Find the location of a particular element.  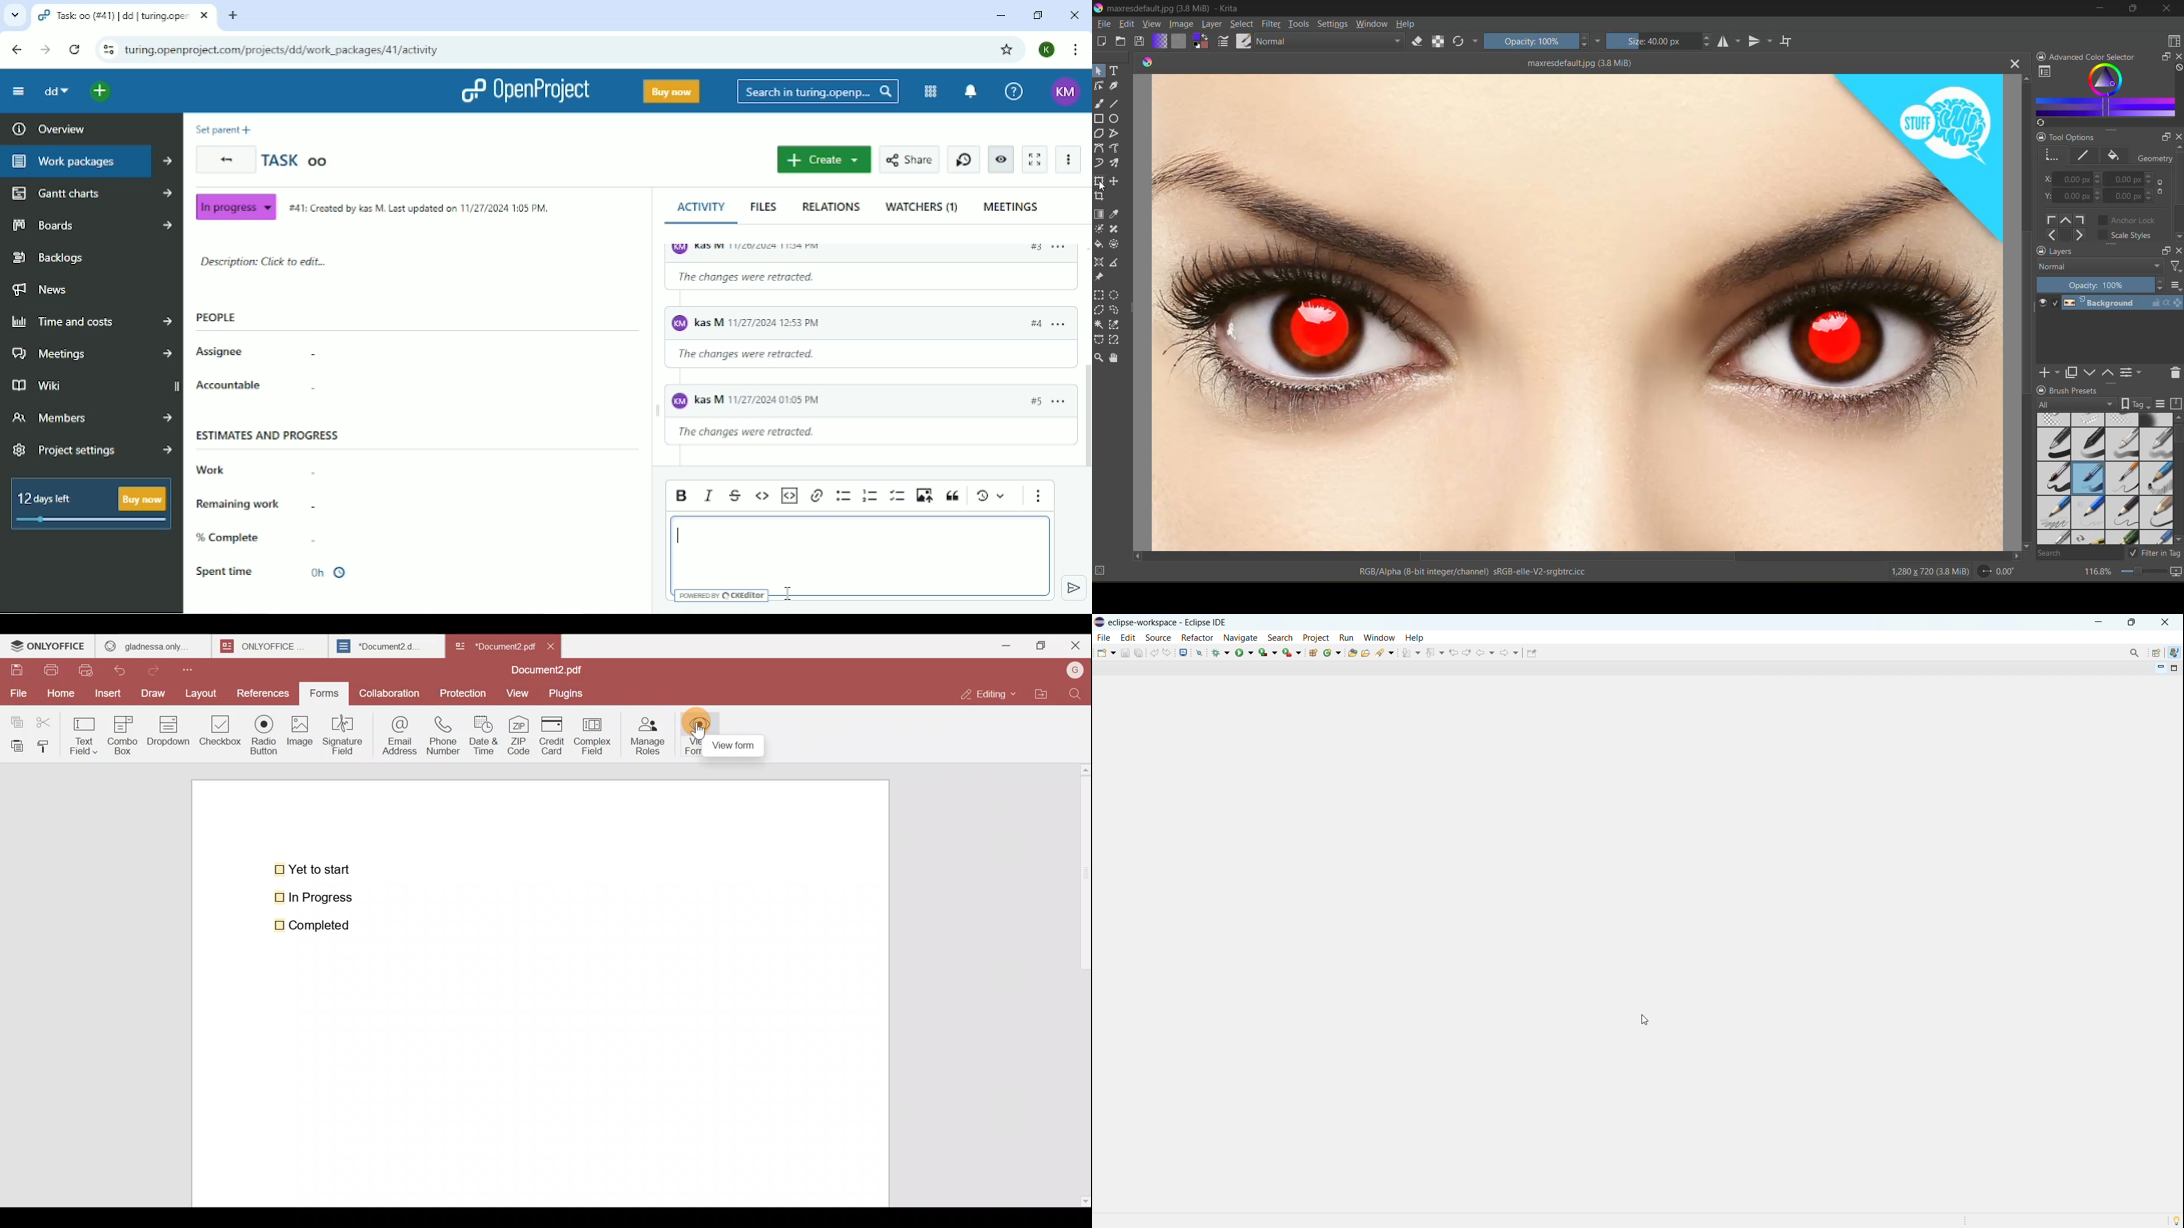

Minimize is located at coordinates (1002, 644).